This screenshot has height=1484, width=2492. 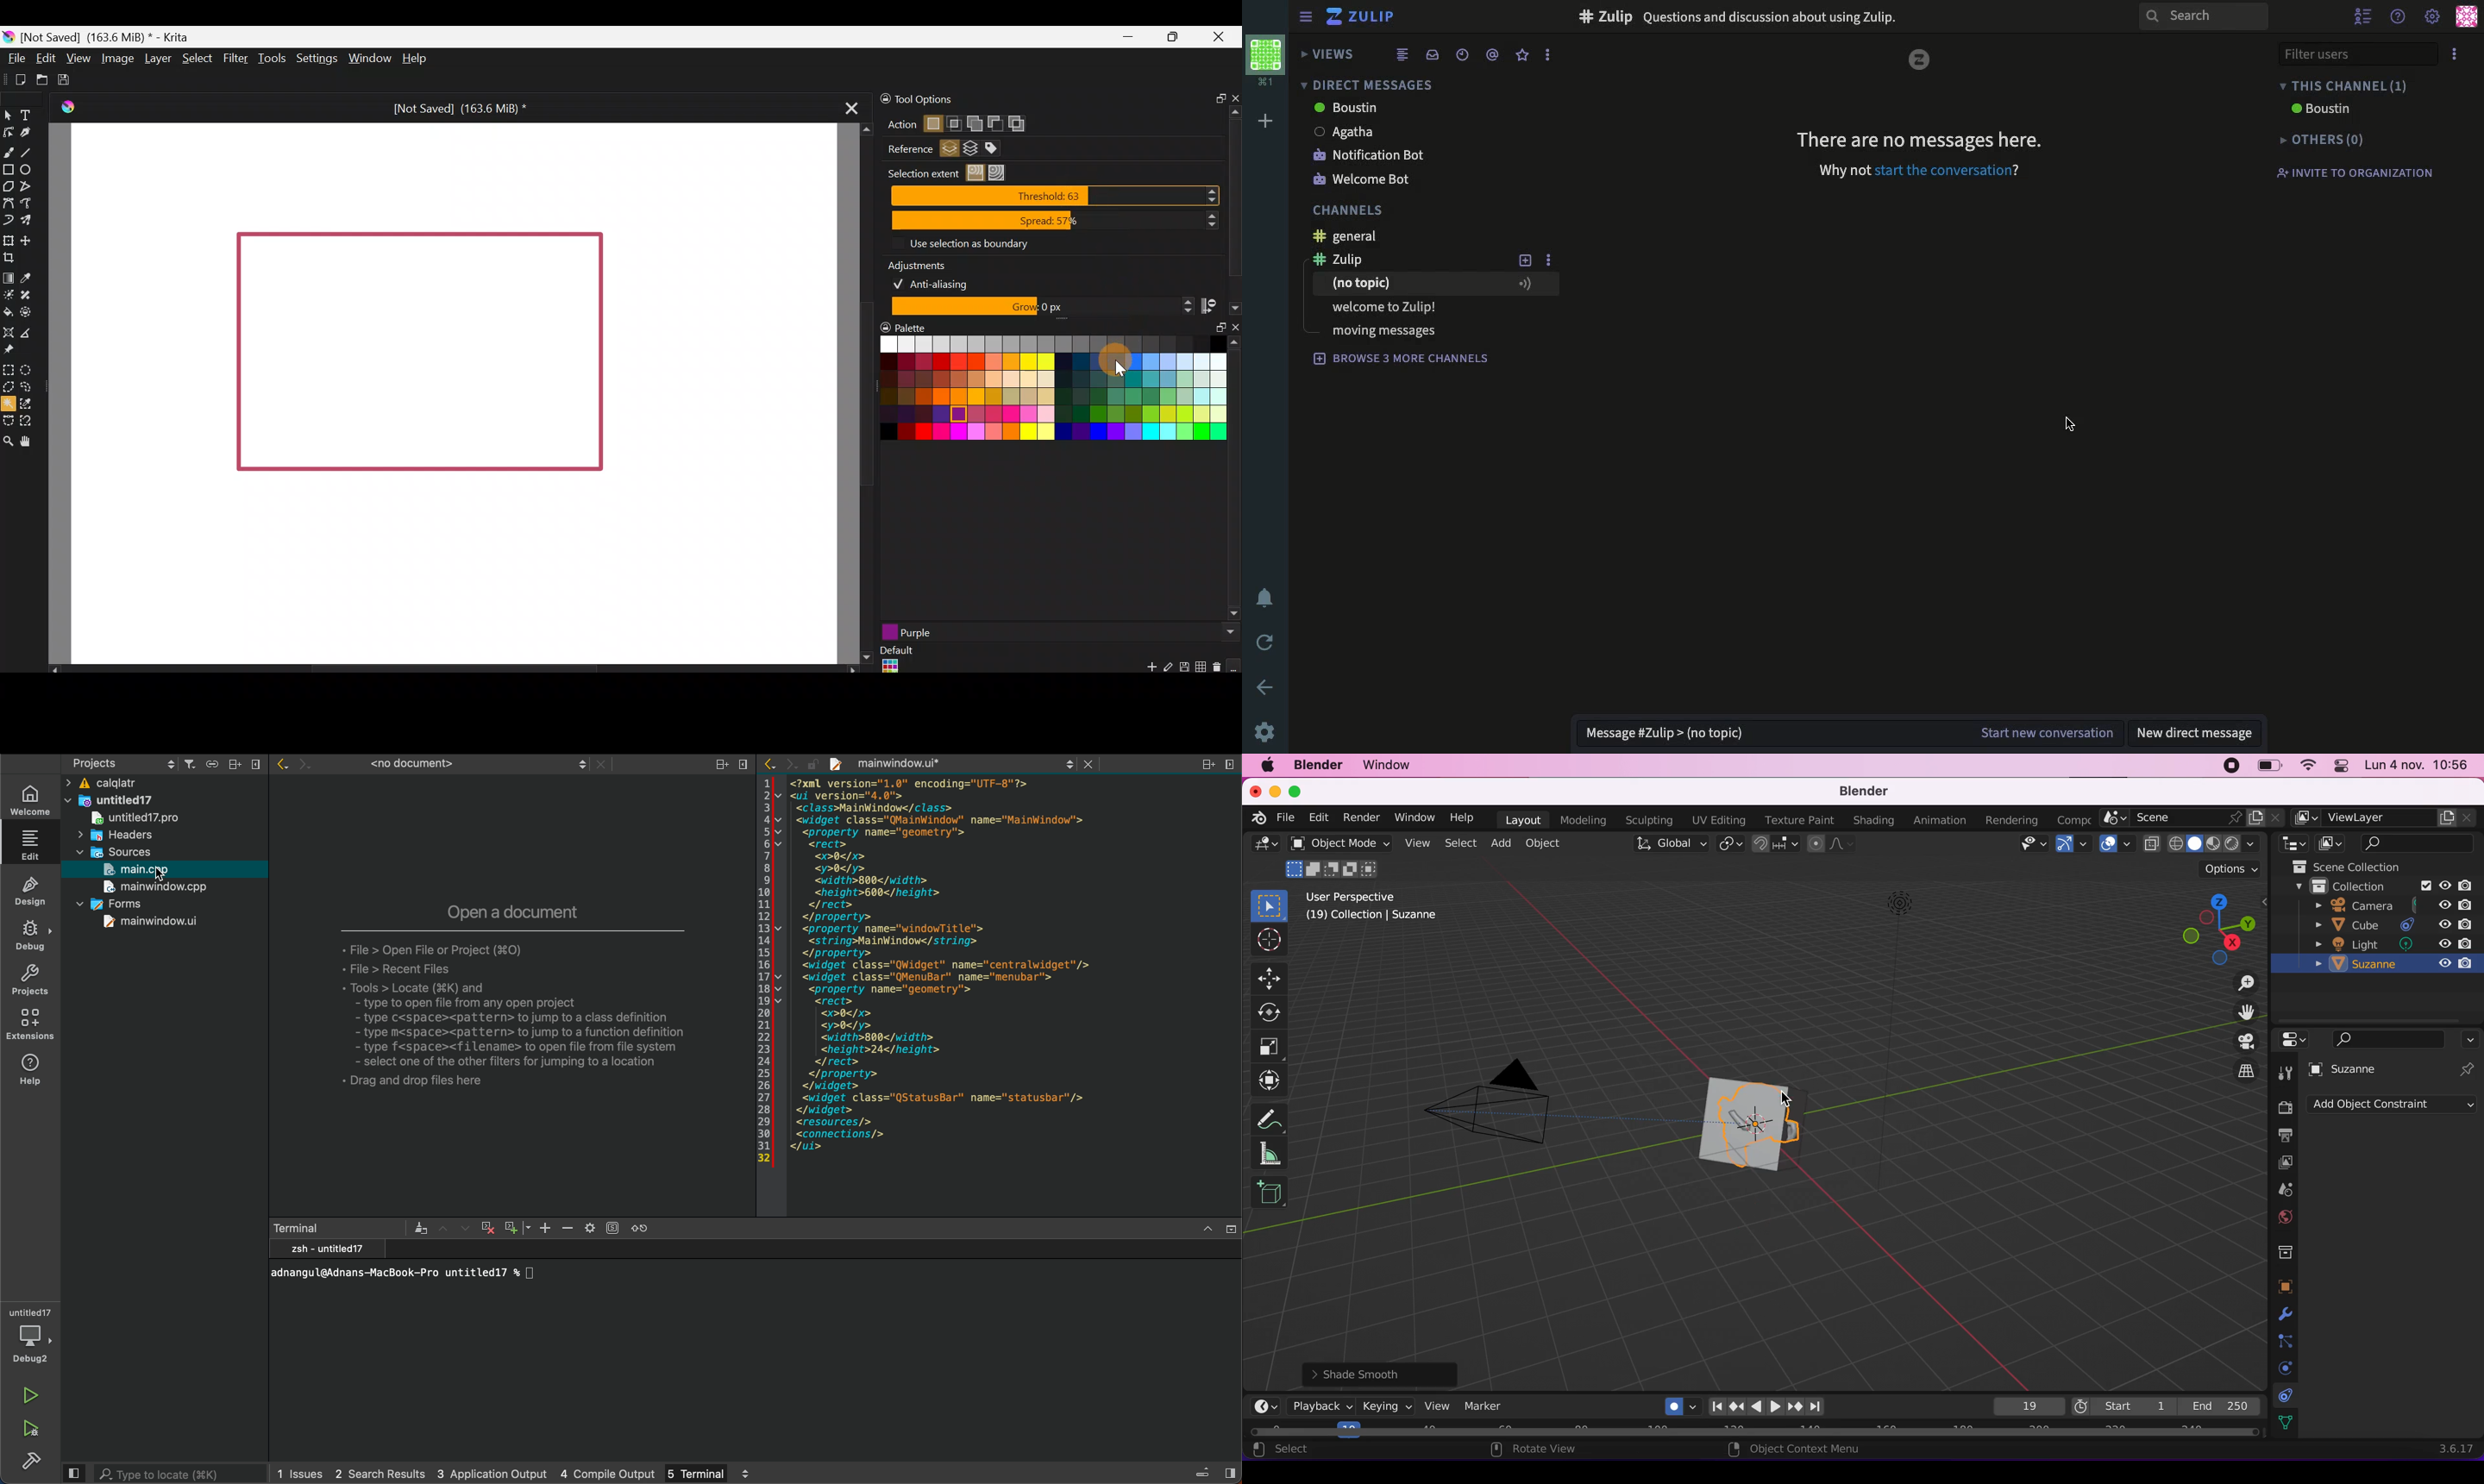 What do you see at coordinates (1799, 820) in the screenshot?
I see `texture paint` at bounding box center [1799, 820].